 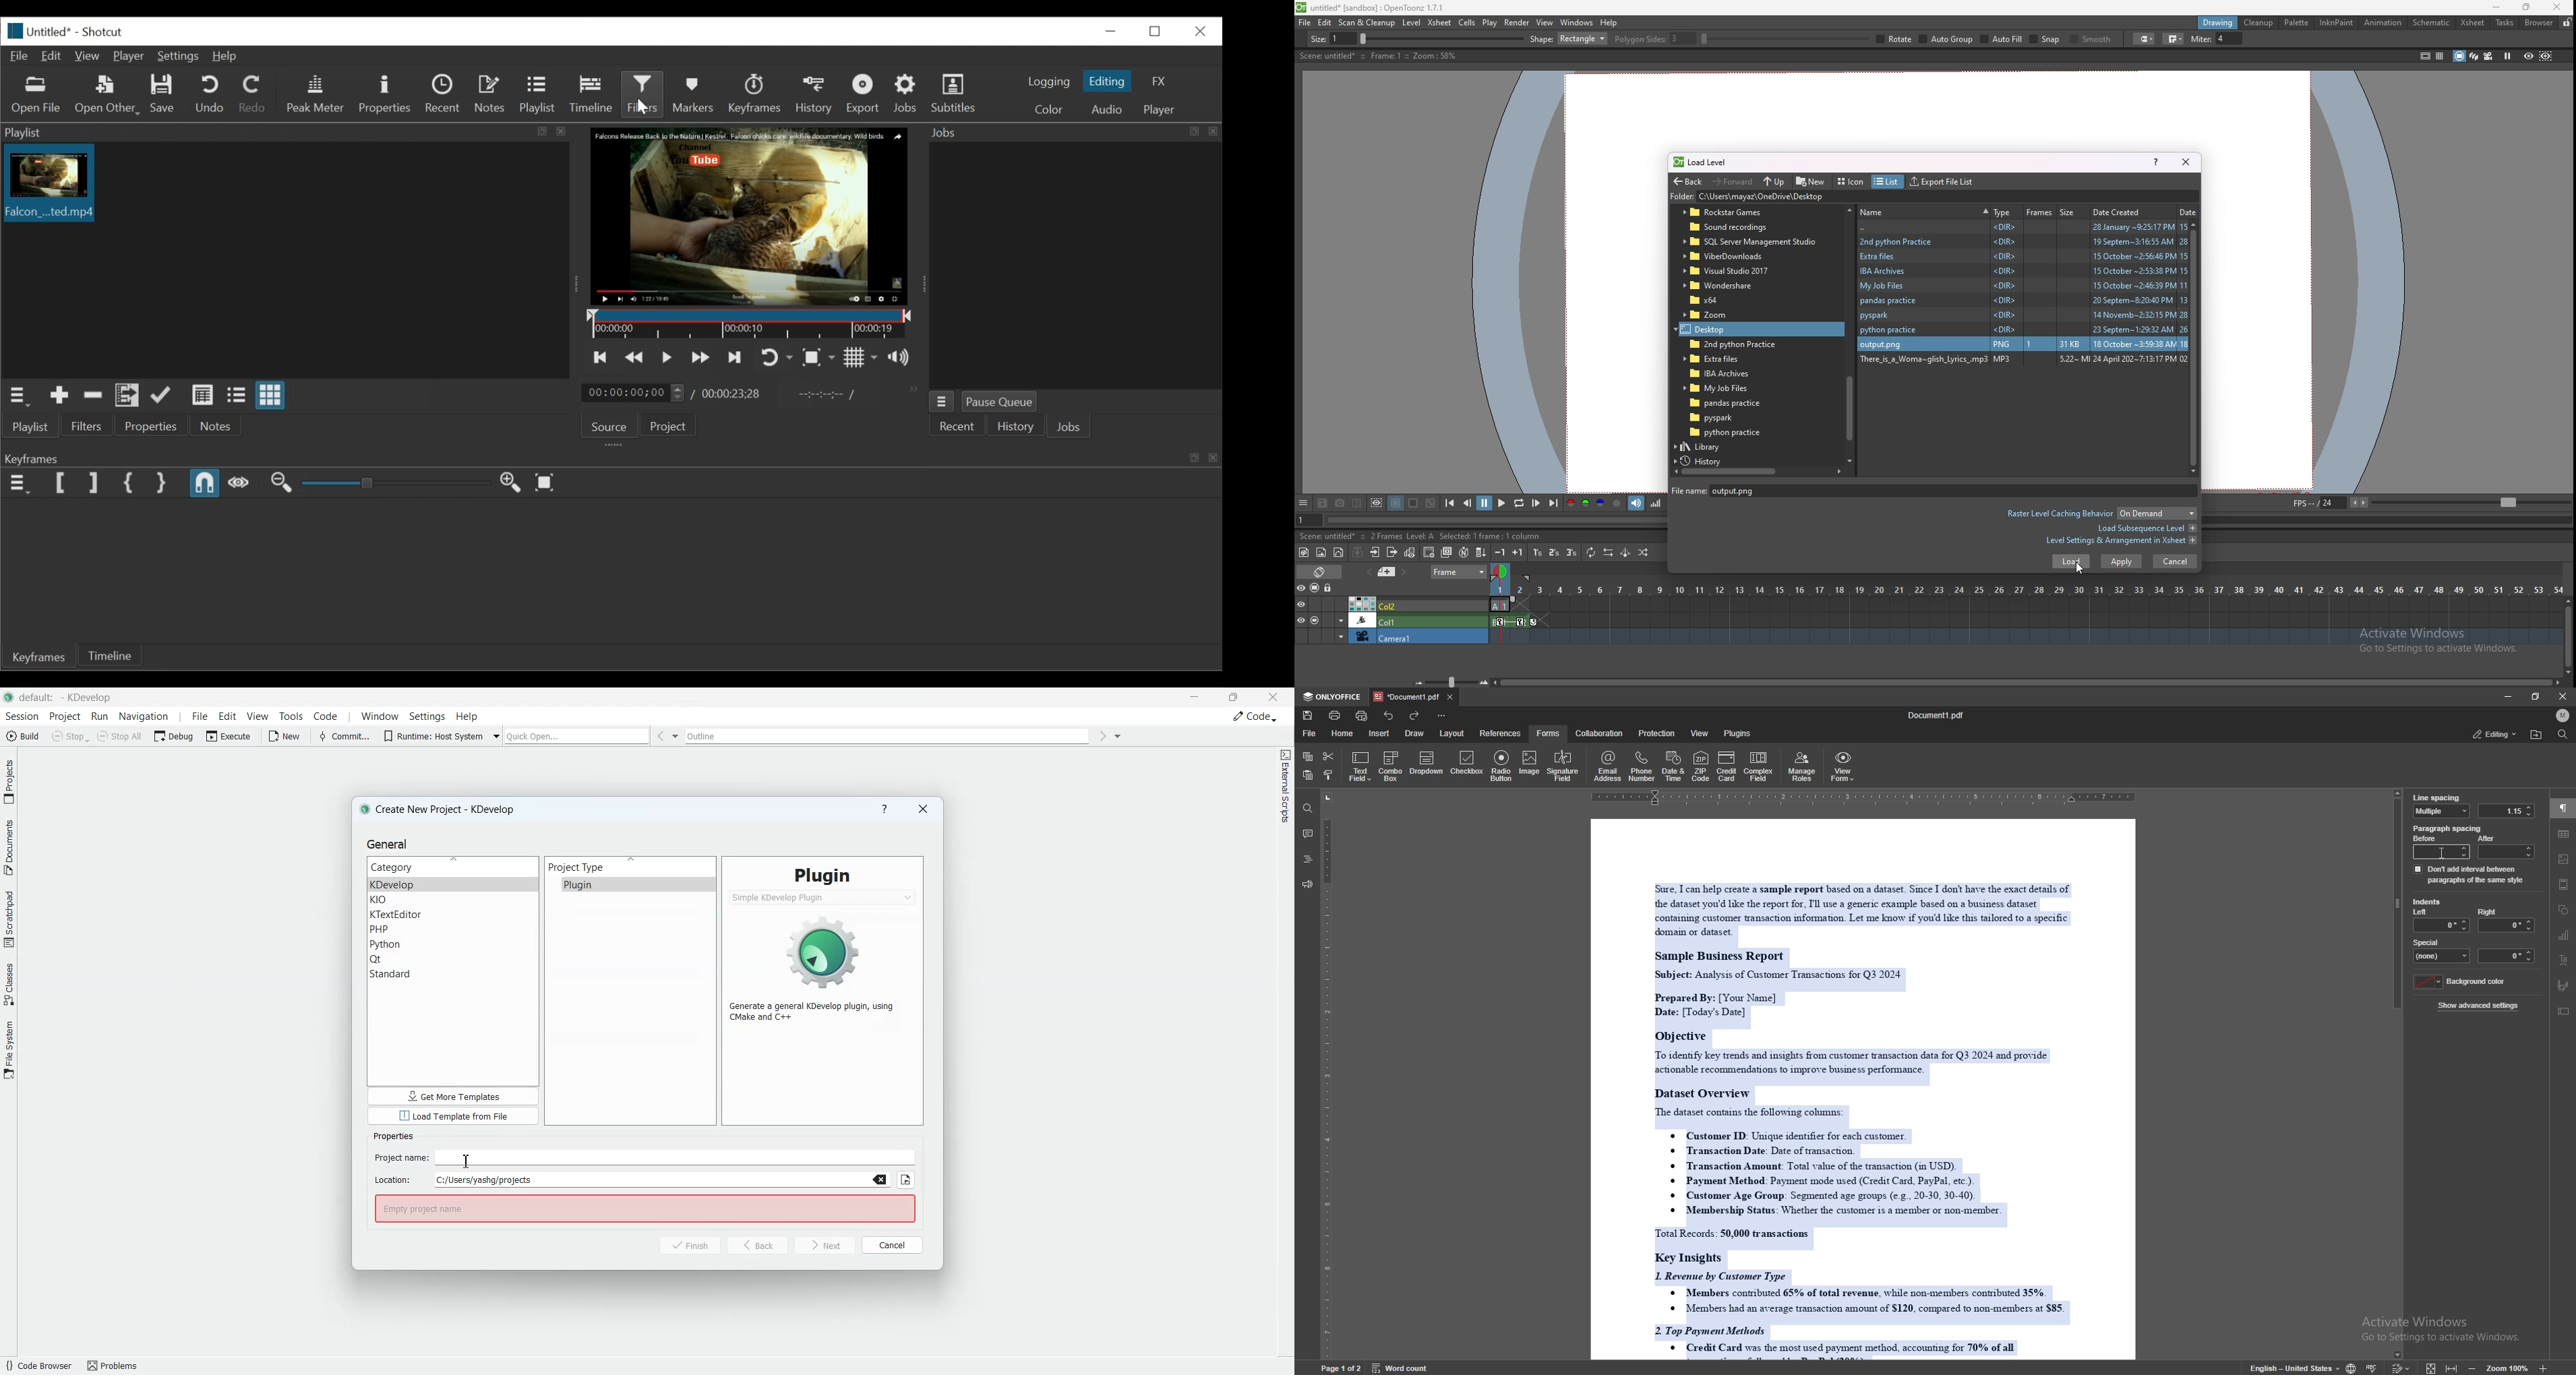 What do you see at coordinates (52, 57) in the screenshot?
I see `Edit` at bounding box center [52, 57].